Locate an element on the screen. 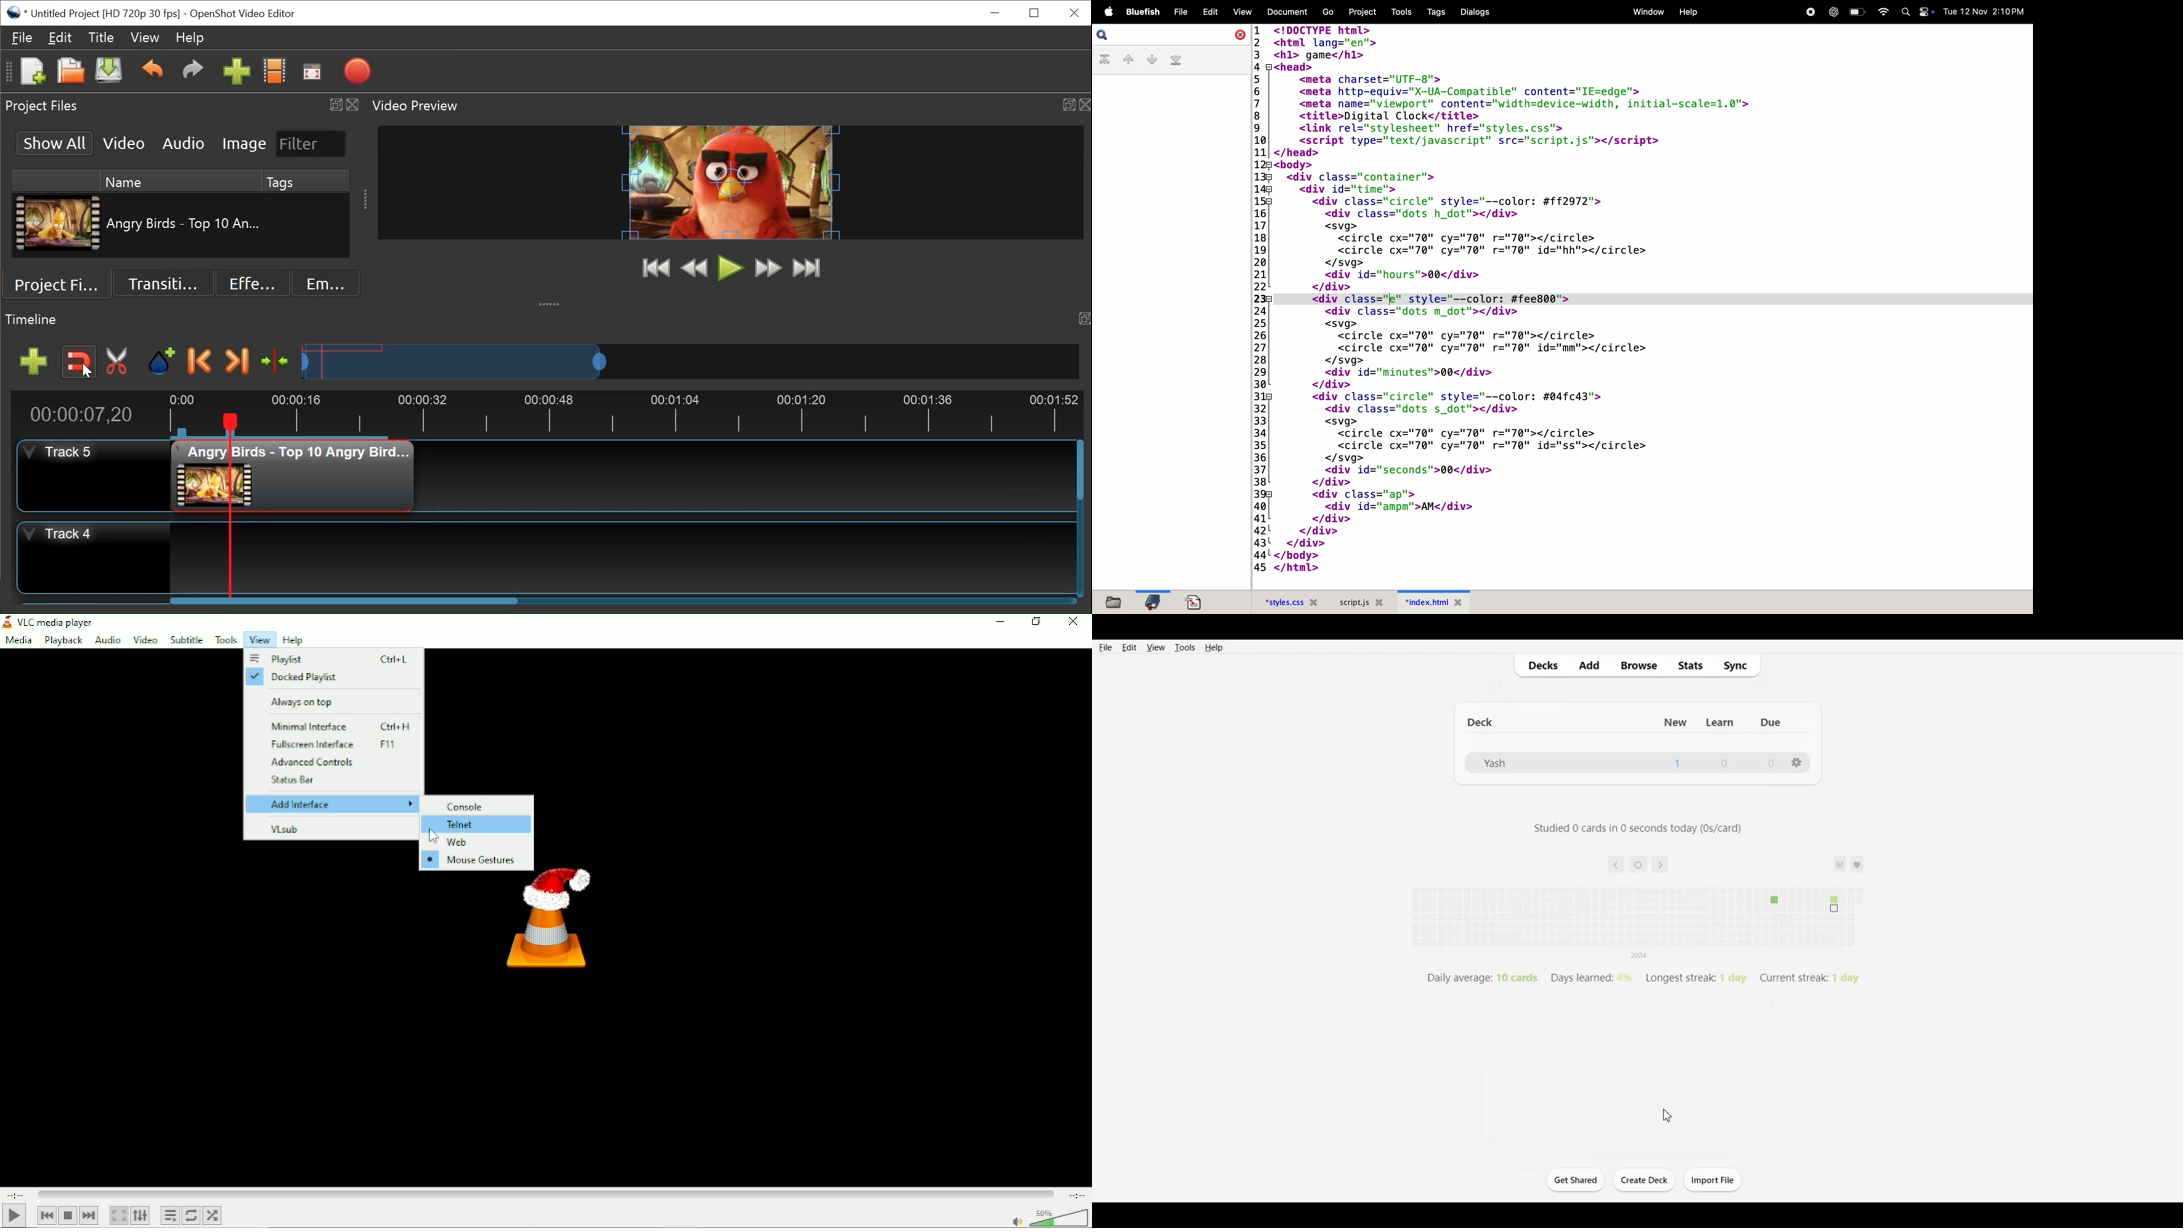 This screenshot has width=2184, height=1232. record is located at coordinates (1810, 12).